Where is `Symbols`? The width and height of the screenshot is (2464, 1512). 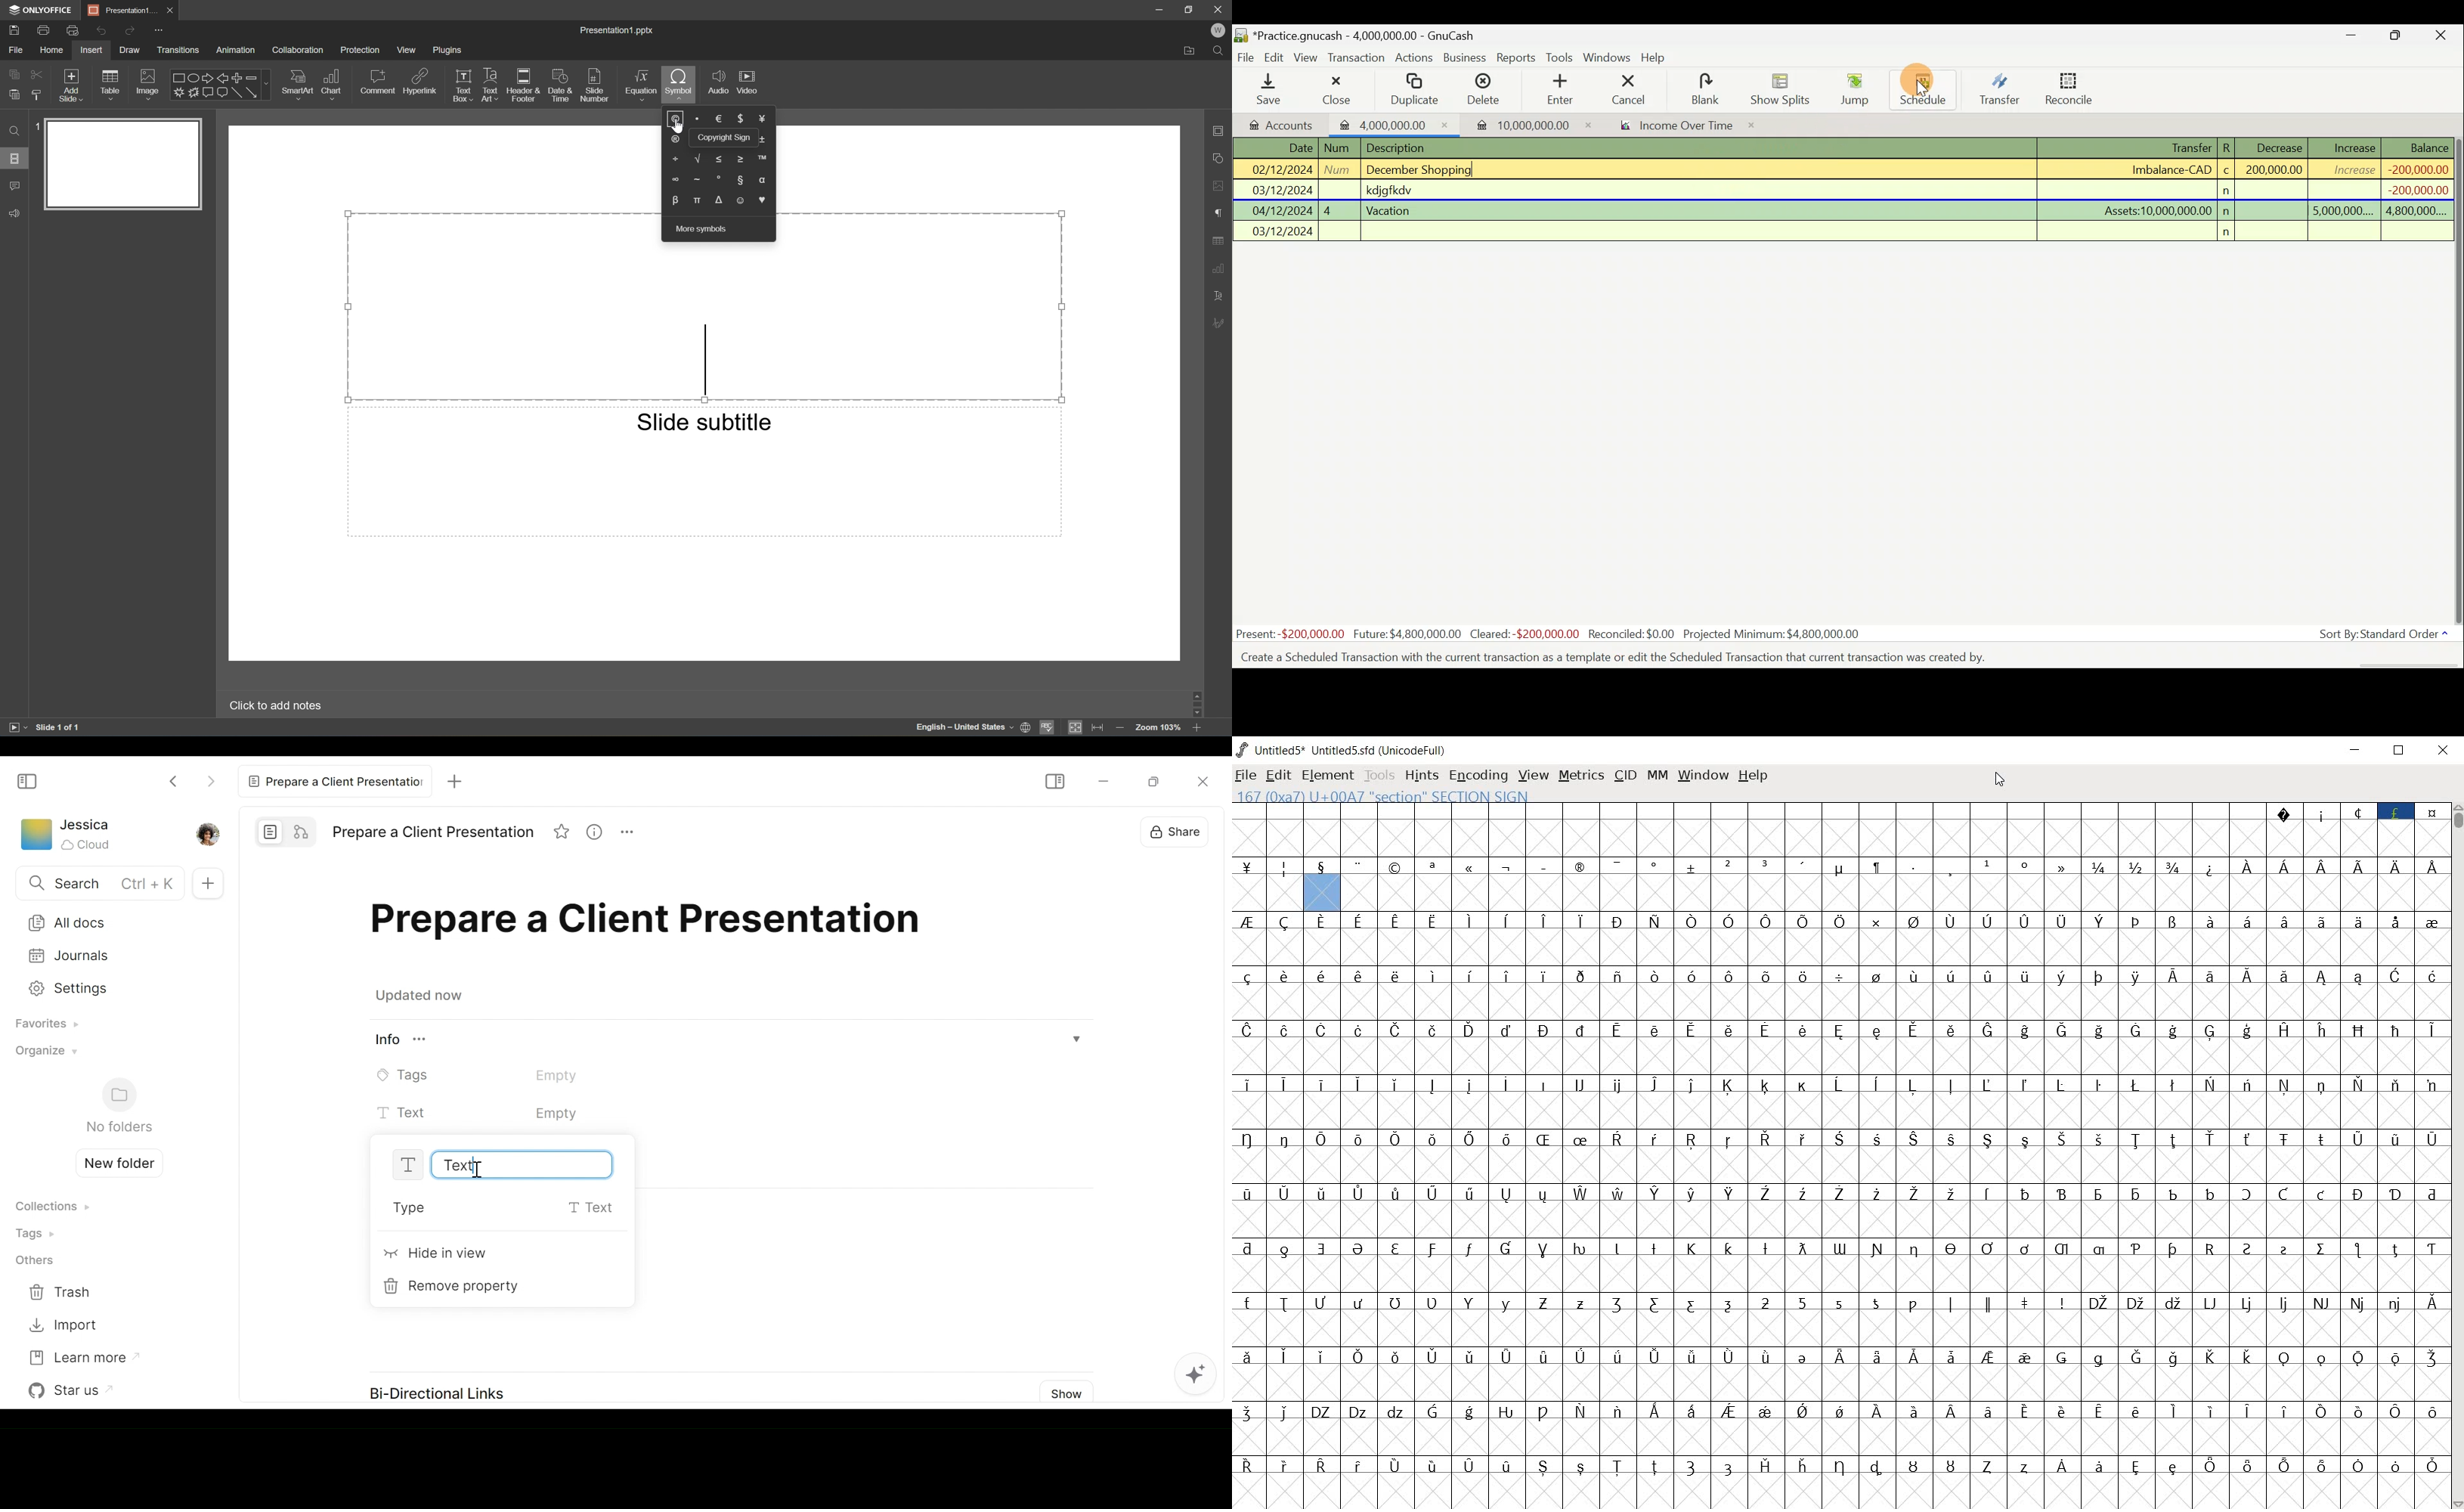
Symbols is located at coordinates (720, 162).